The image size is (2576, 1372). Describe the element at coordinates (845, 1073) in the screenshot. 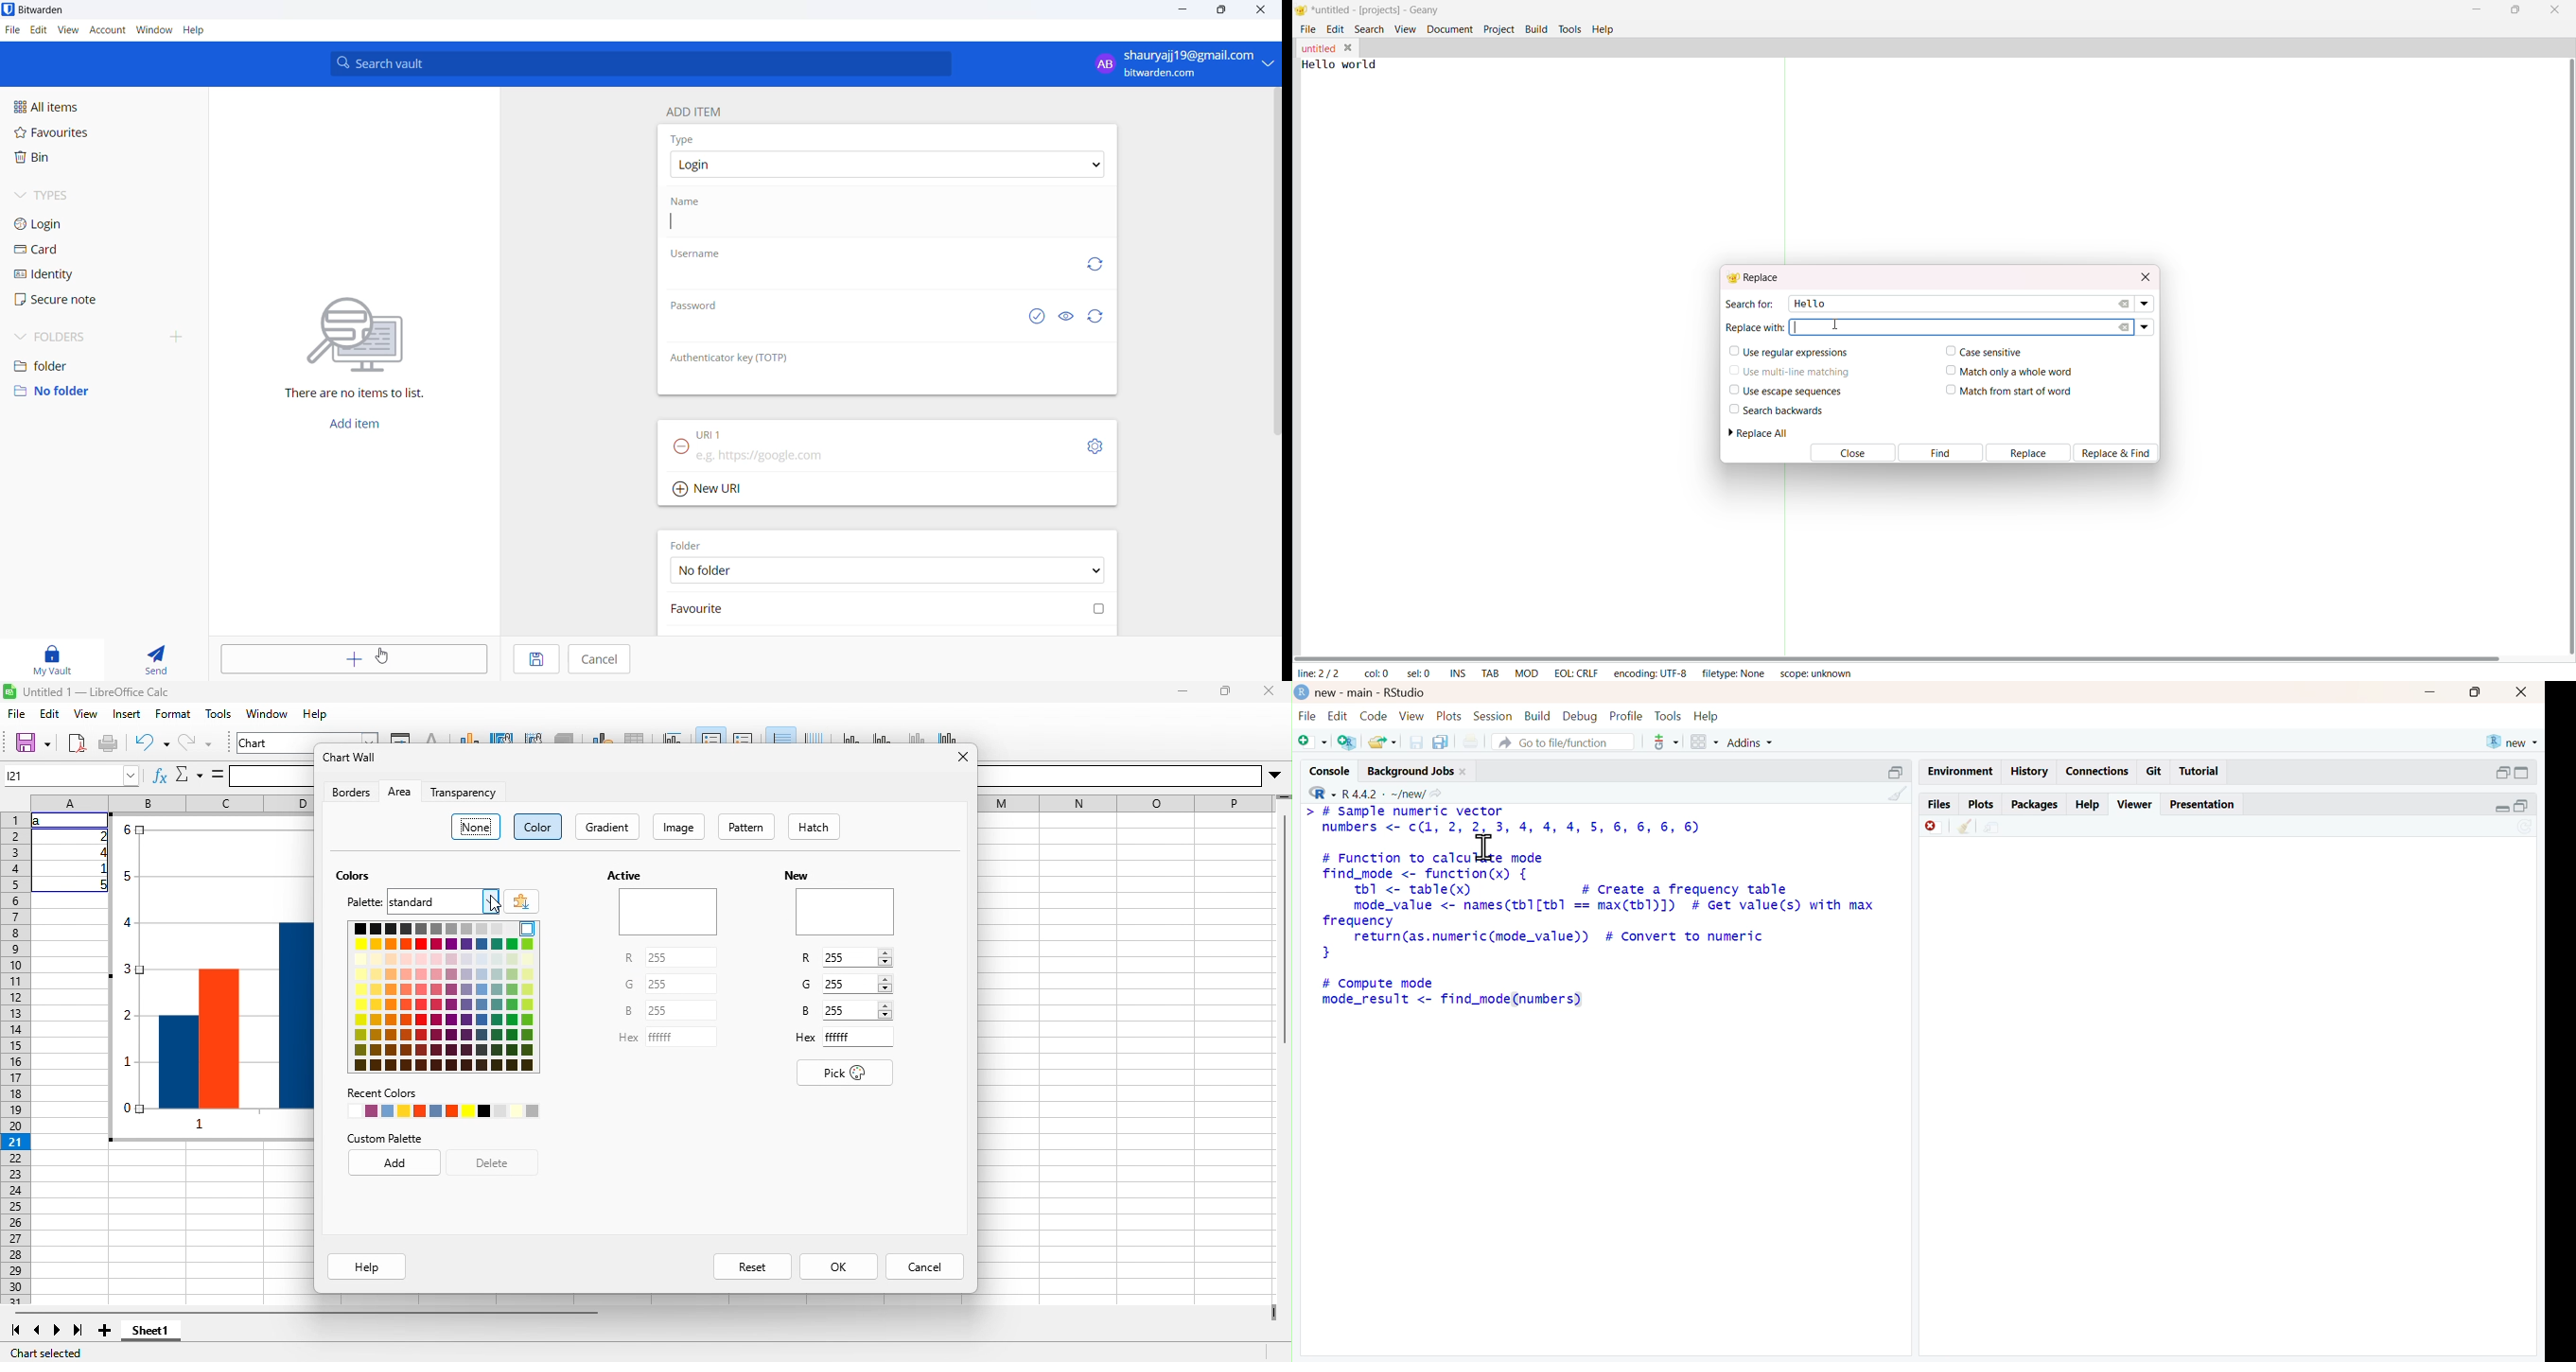

I see `pick color` at that location.